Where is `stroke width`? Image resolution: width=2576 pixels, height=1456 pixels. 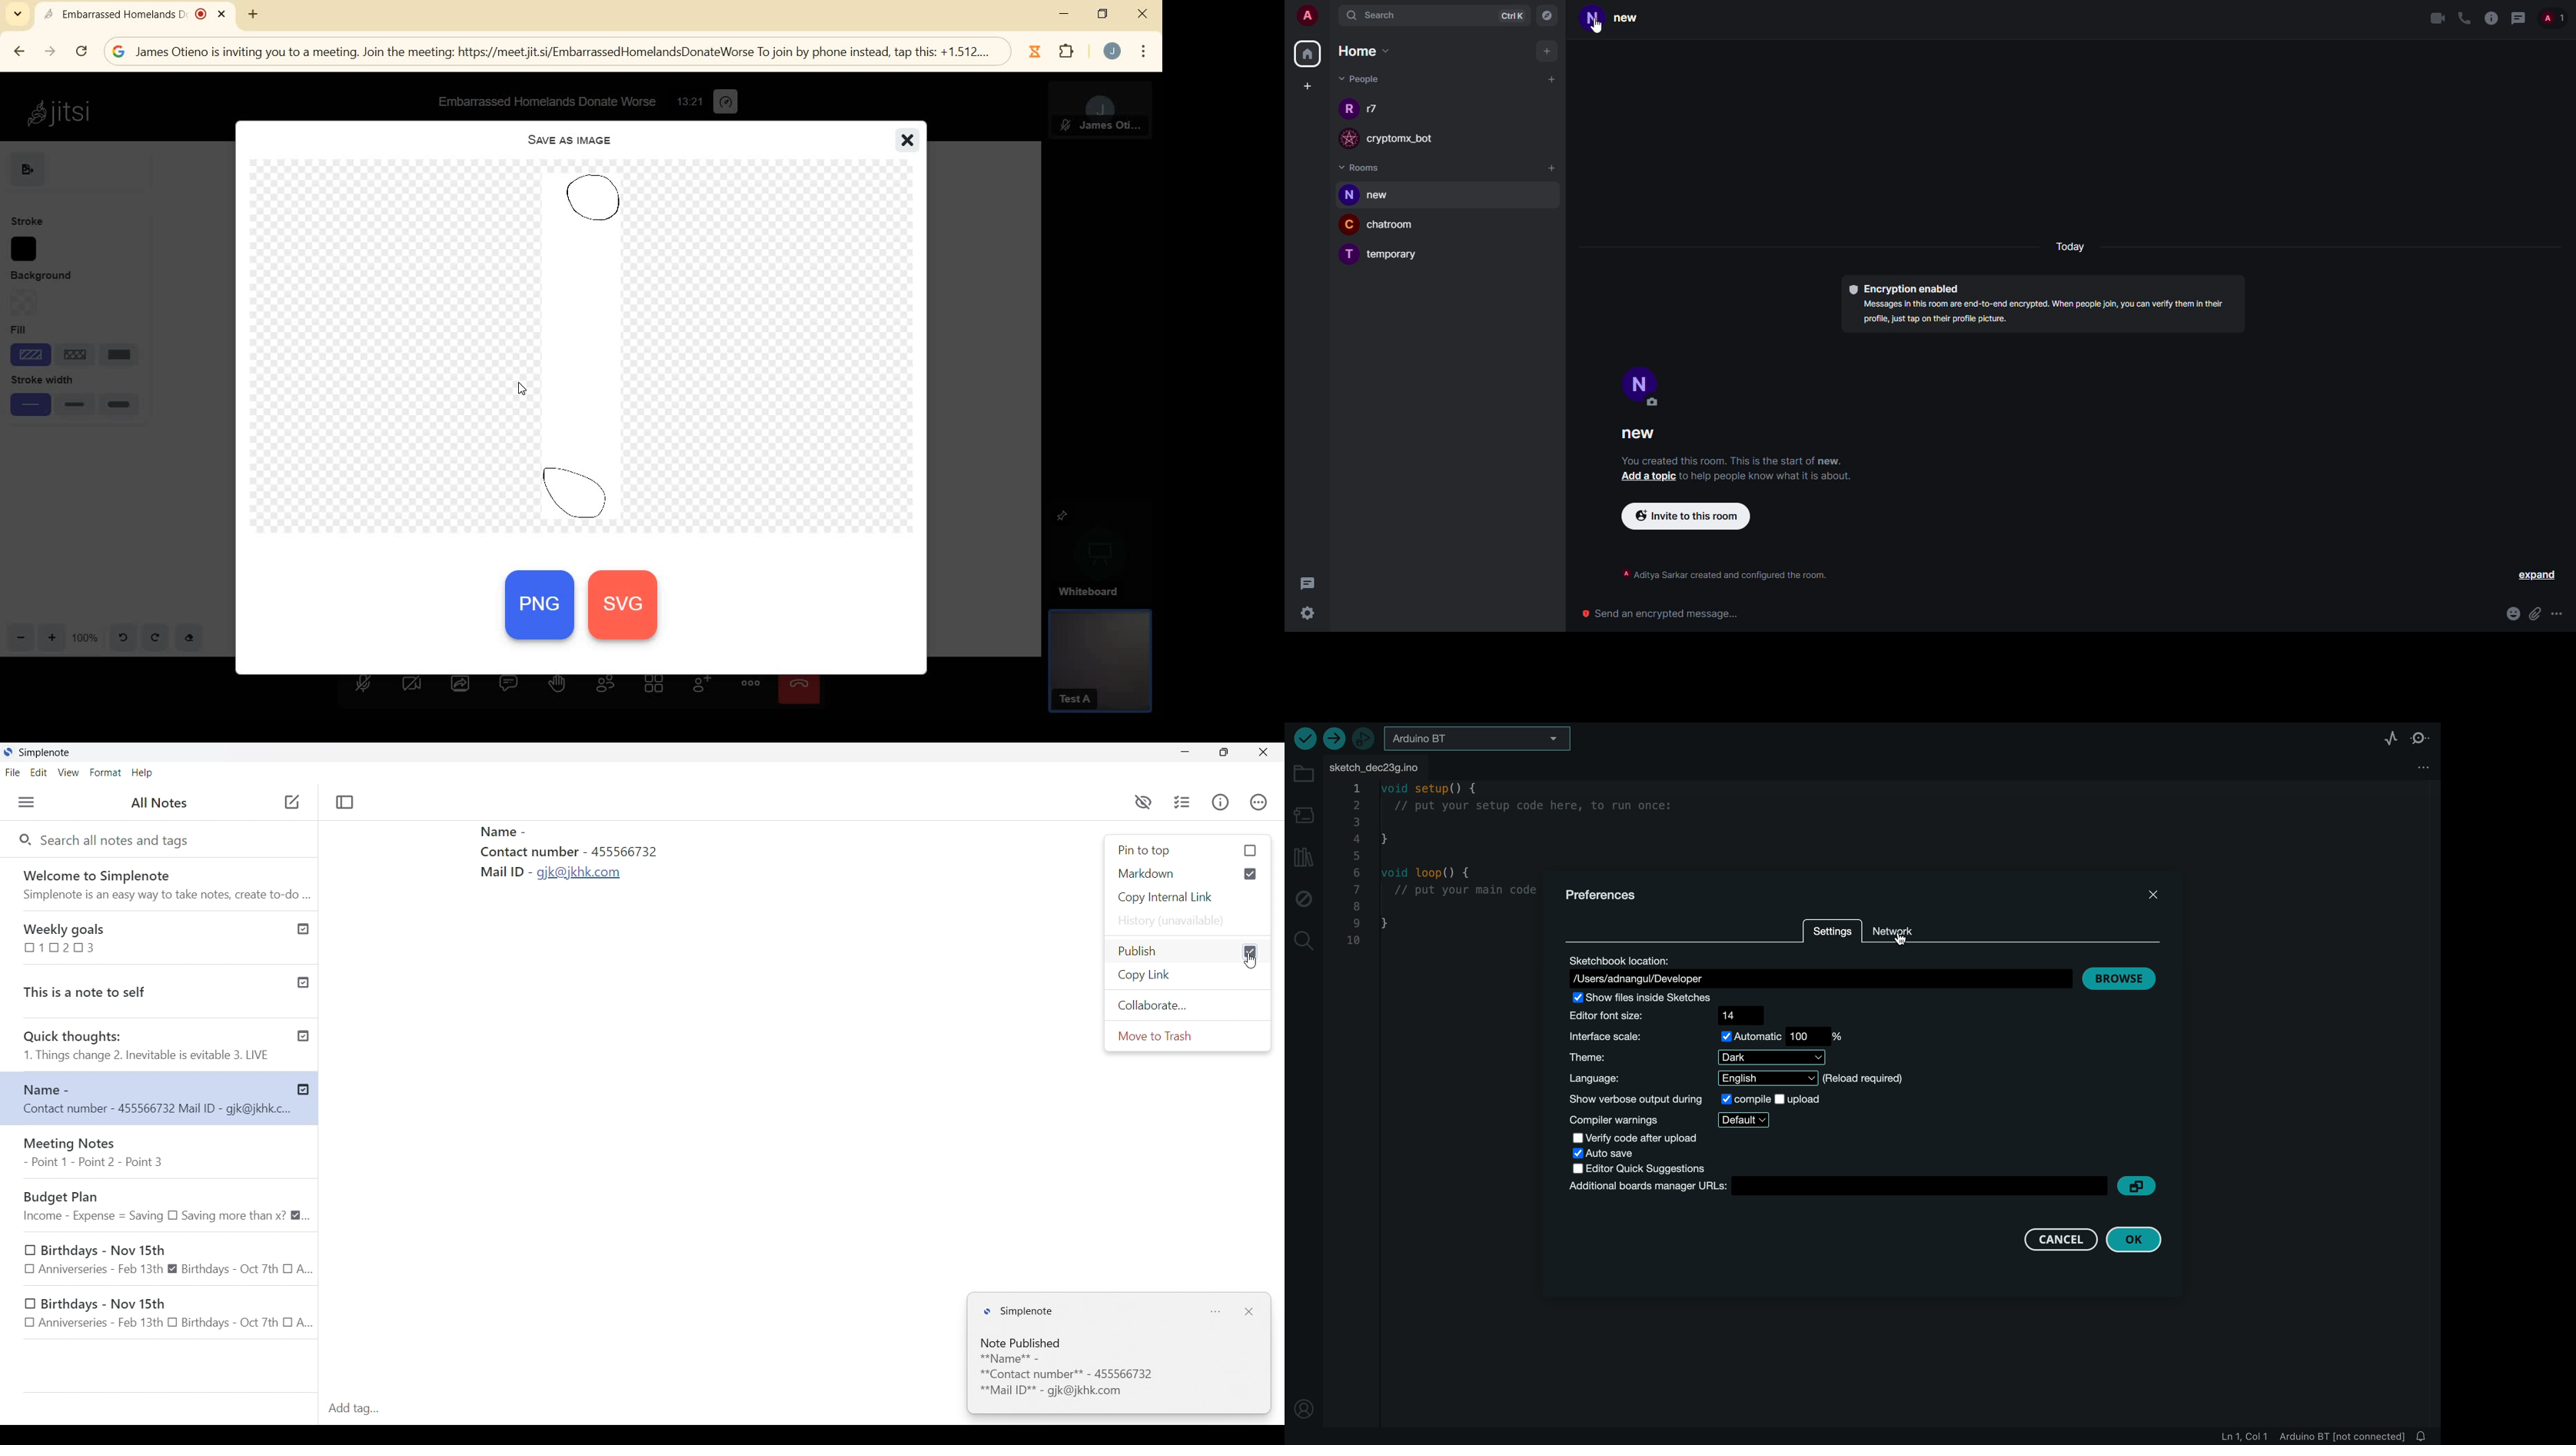 stroke width is located at coordinates (74, 381).